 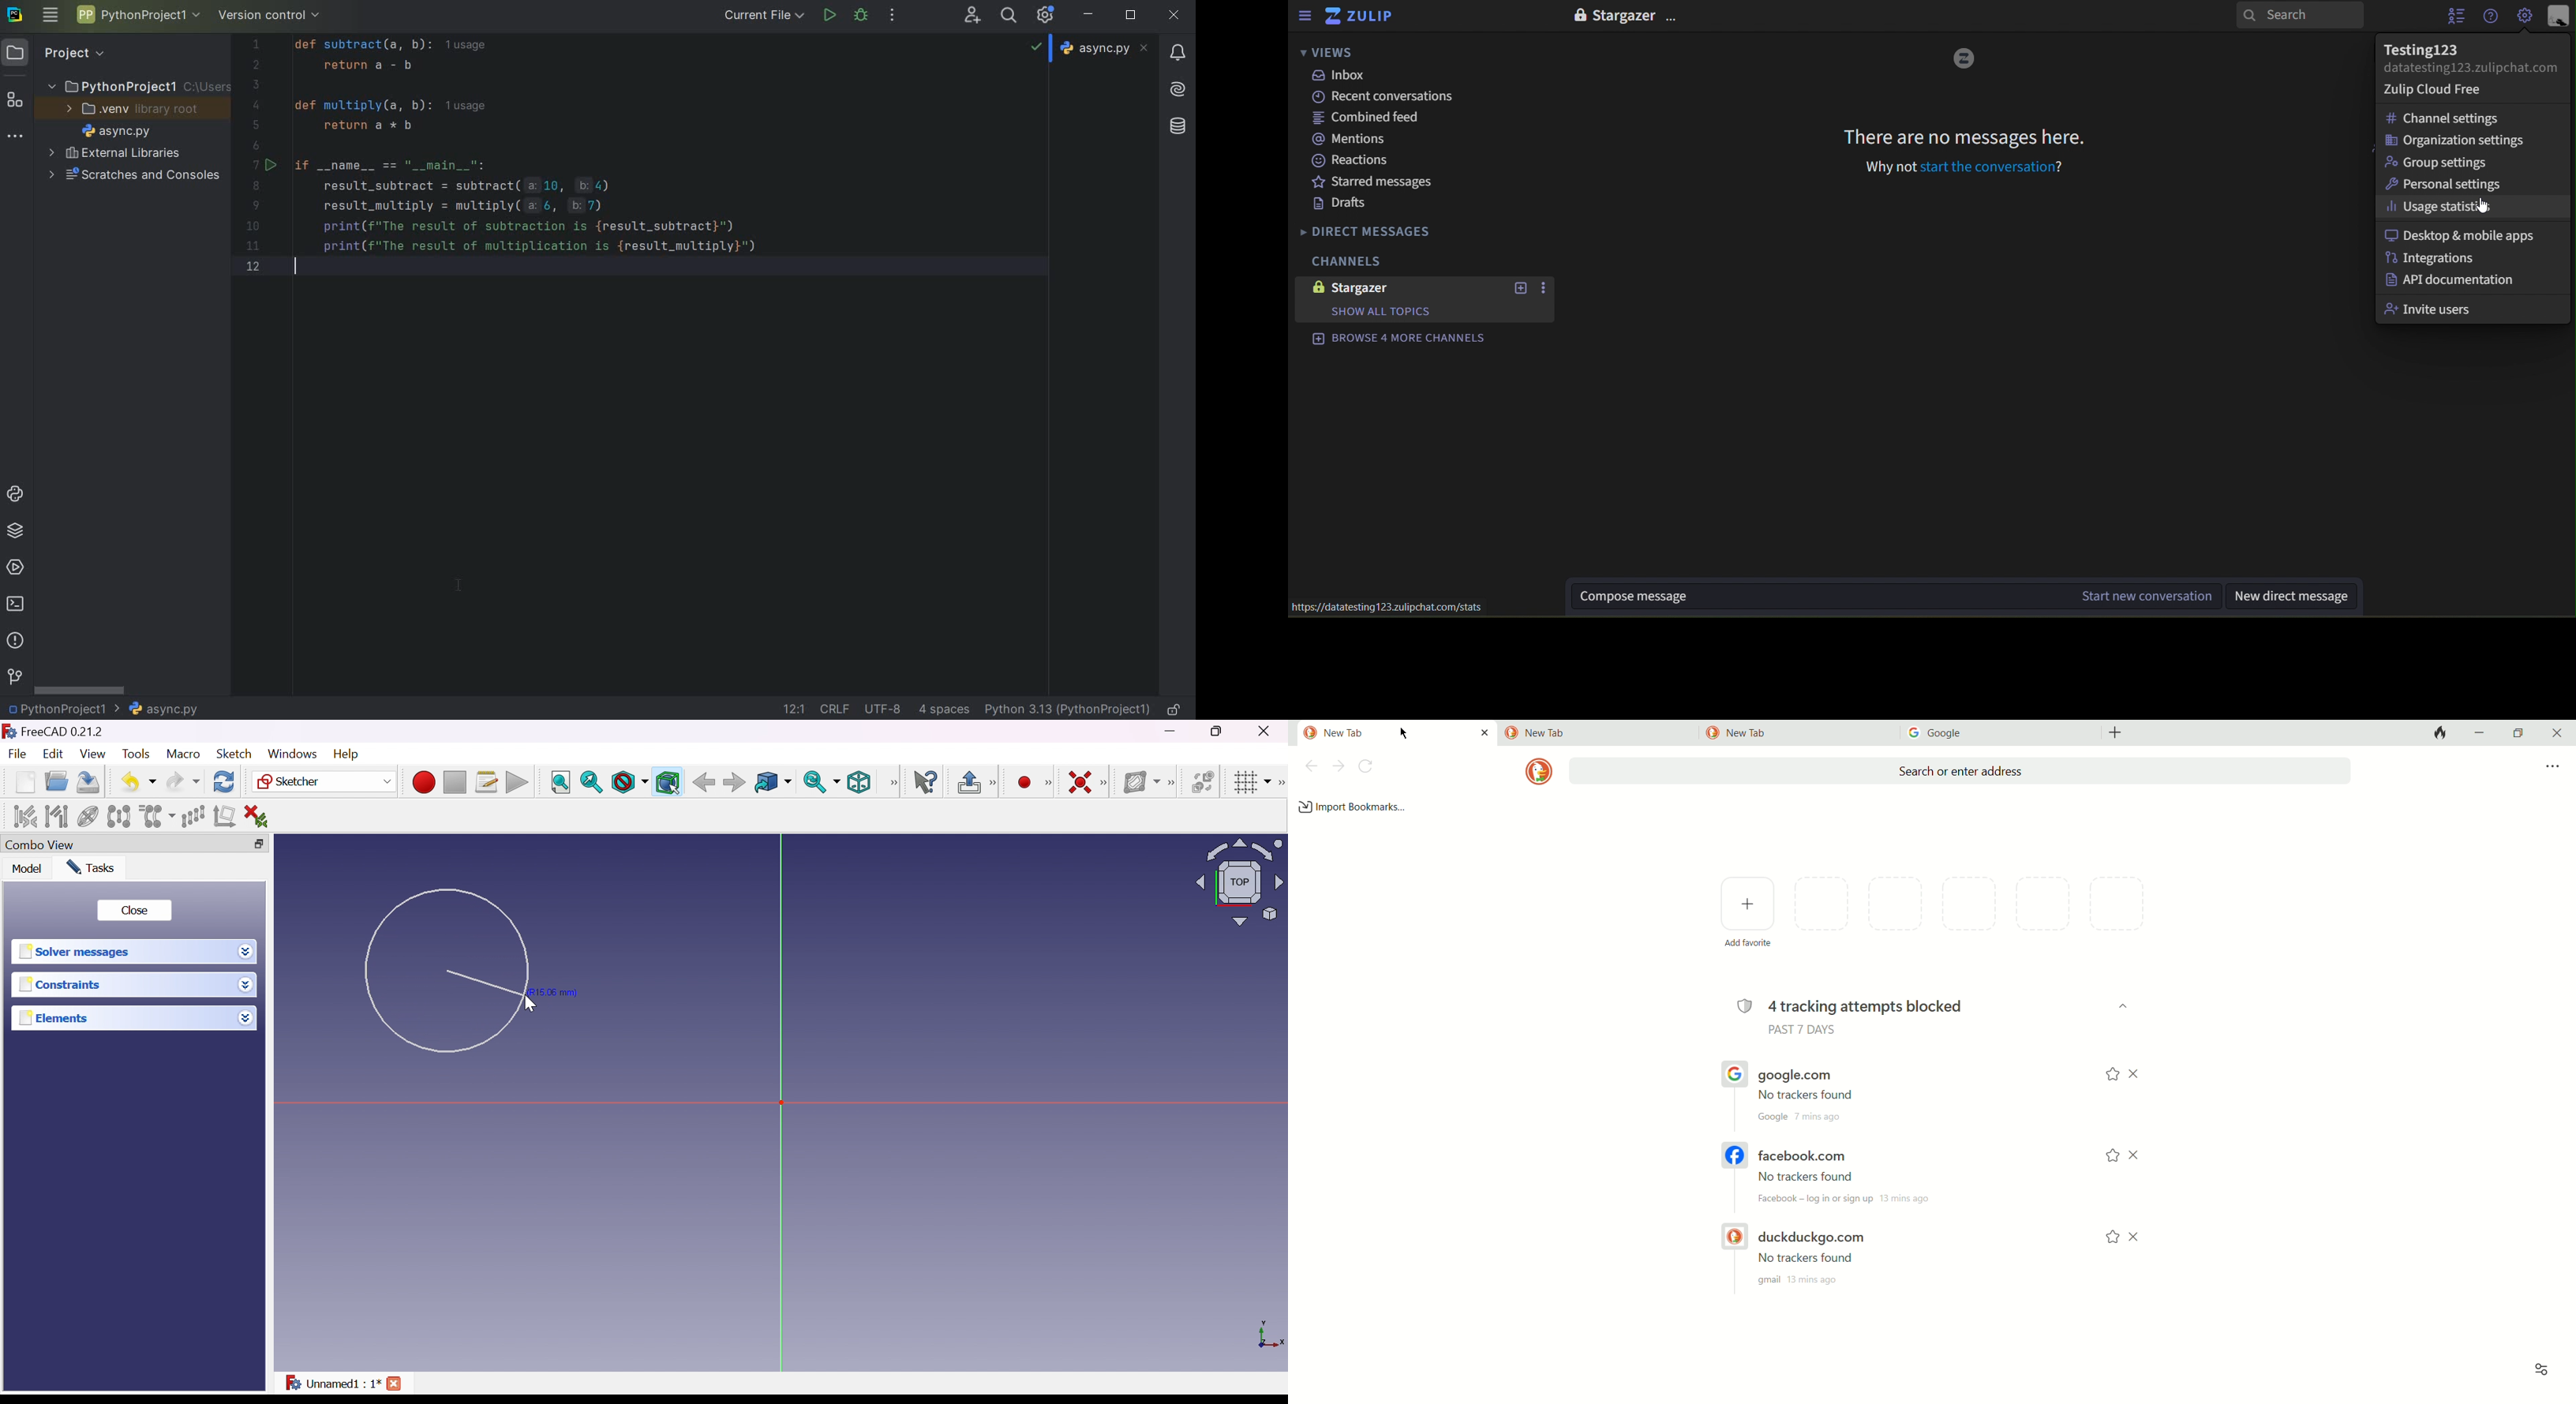 What do you see at coordinates (2481, 207) in the screenshot?
I see `cursor` at bounding box center [2481, 207].